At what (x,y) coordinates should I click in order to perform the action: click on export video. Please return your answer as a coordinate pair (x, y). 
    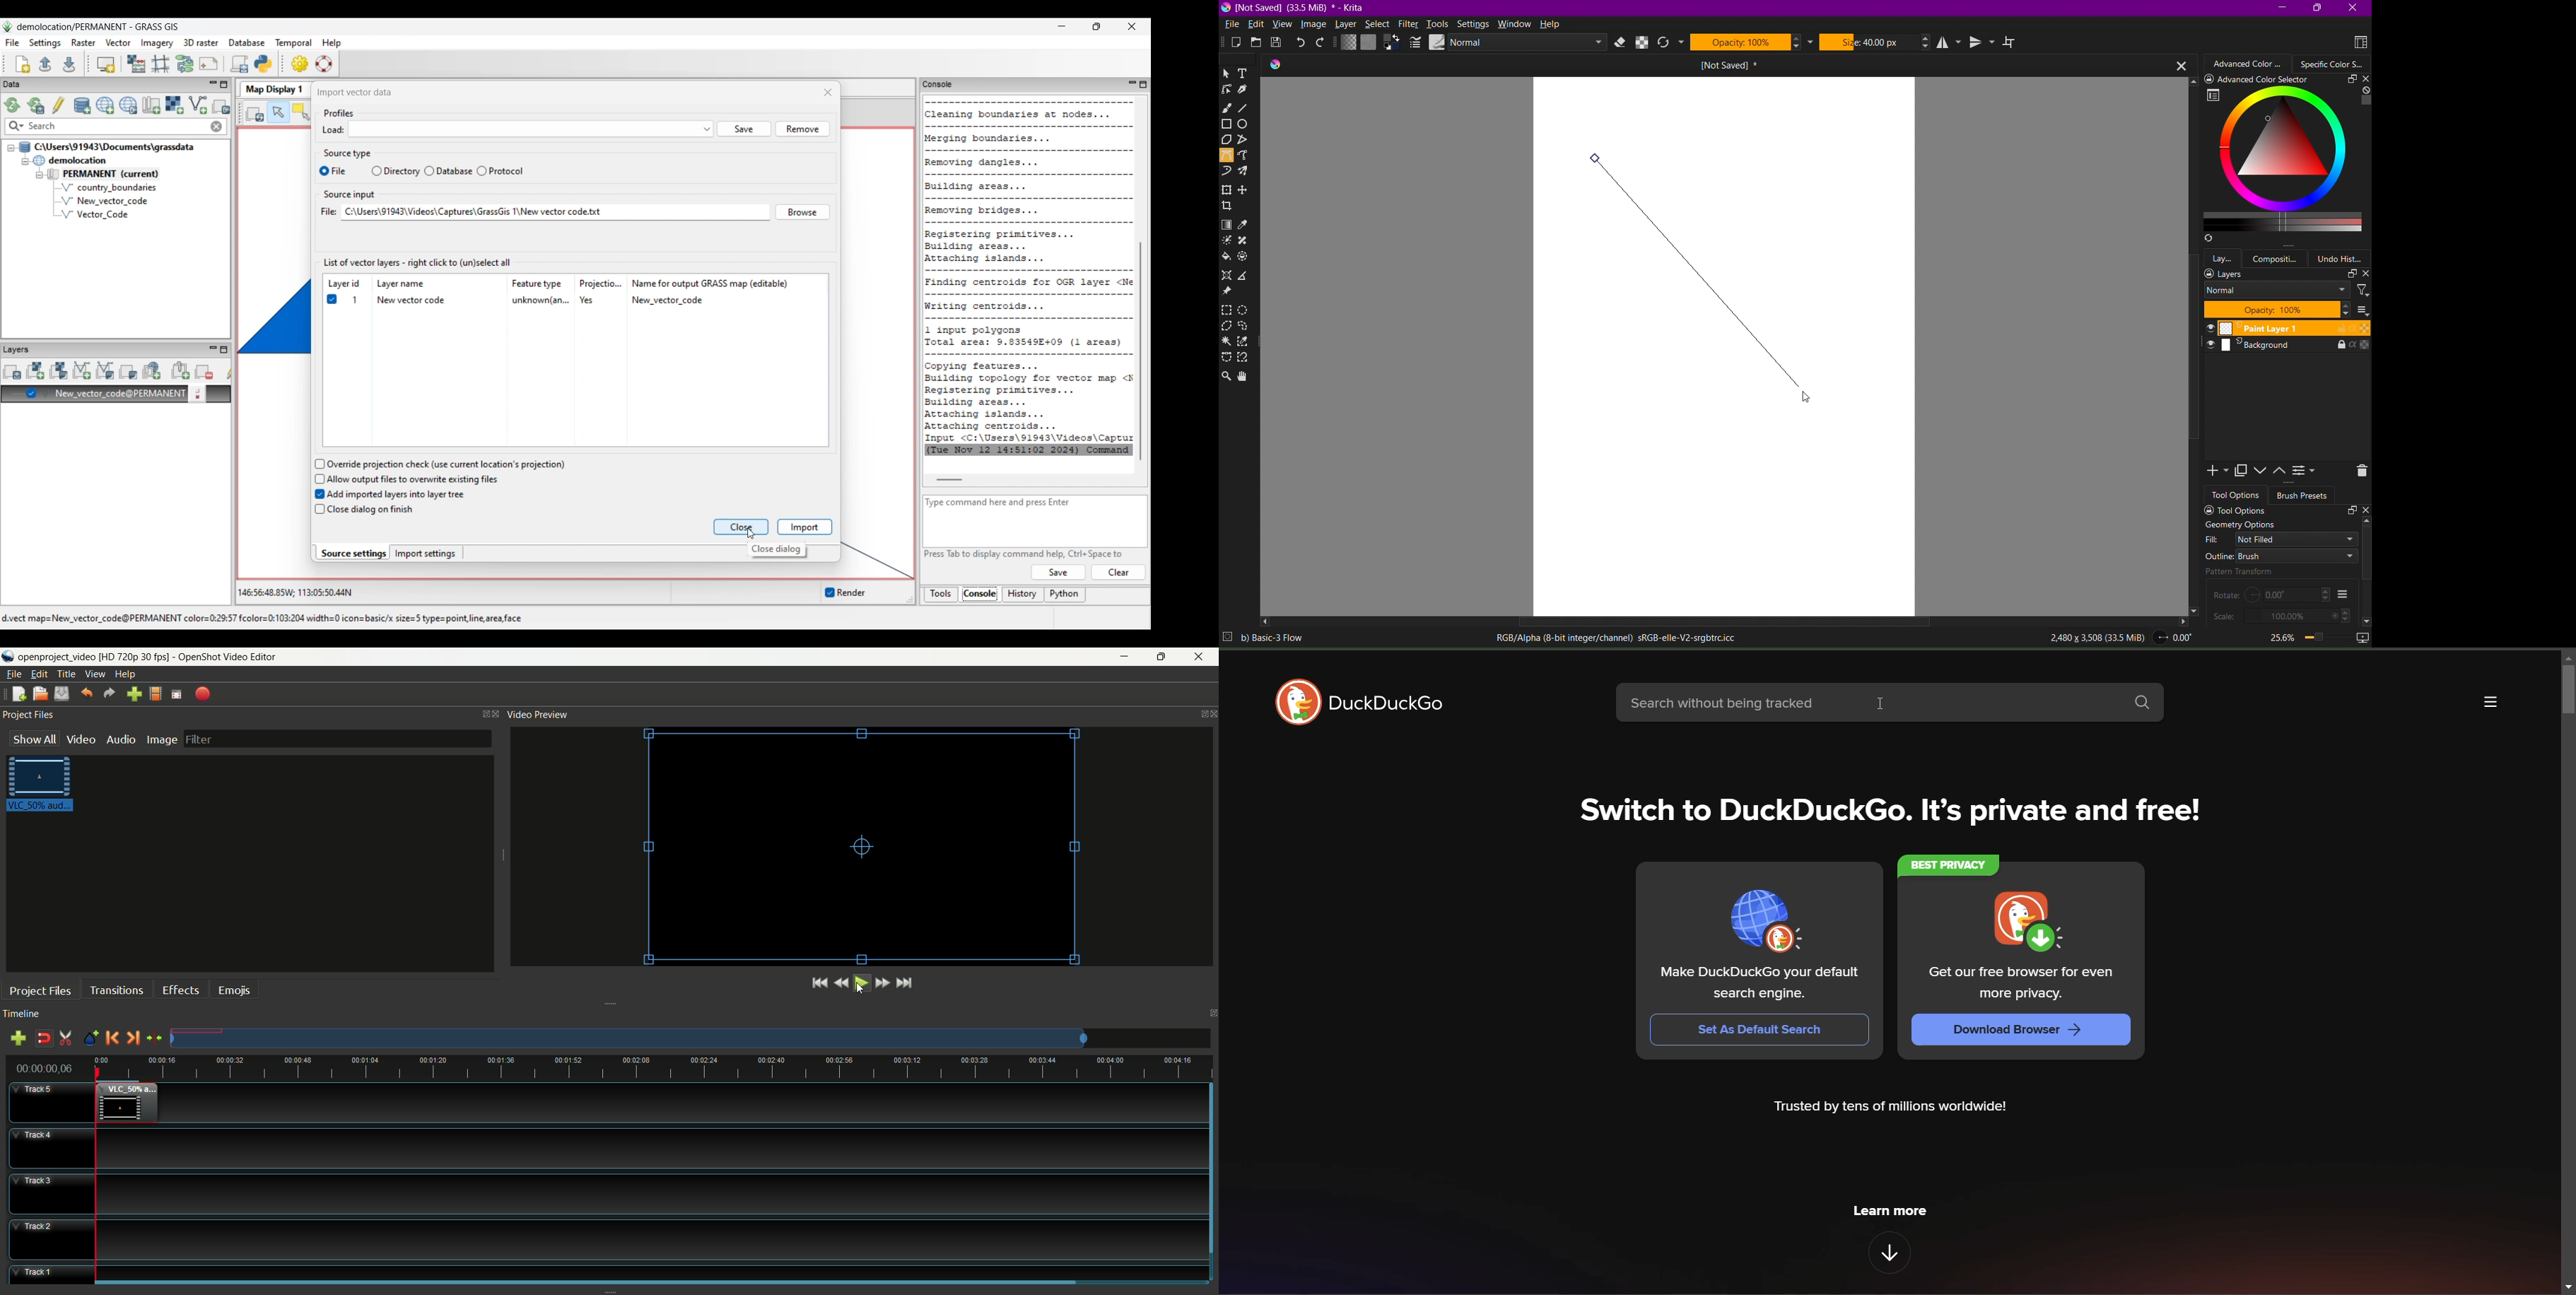
    Looking at the image, I should click on (204, 693).